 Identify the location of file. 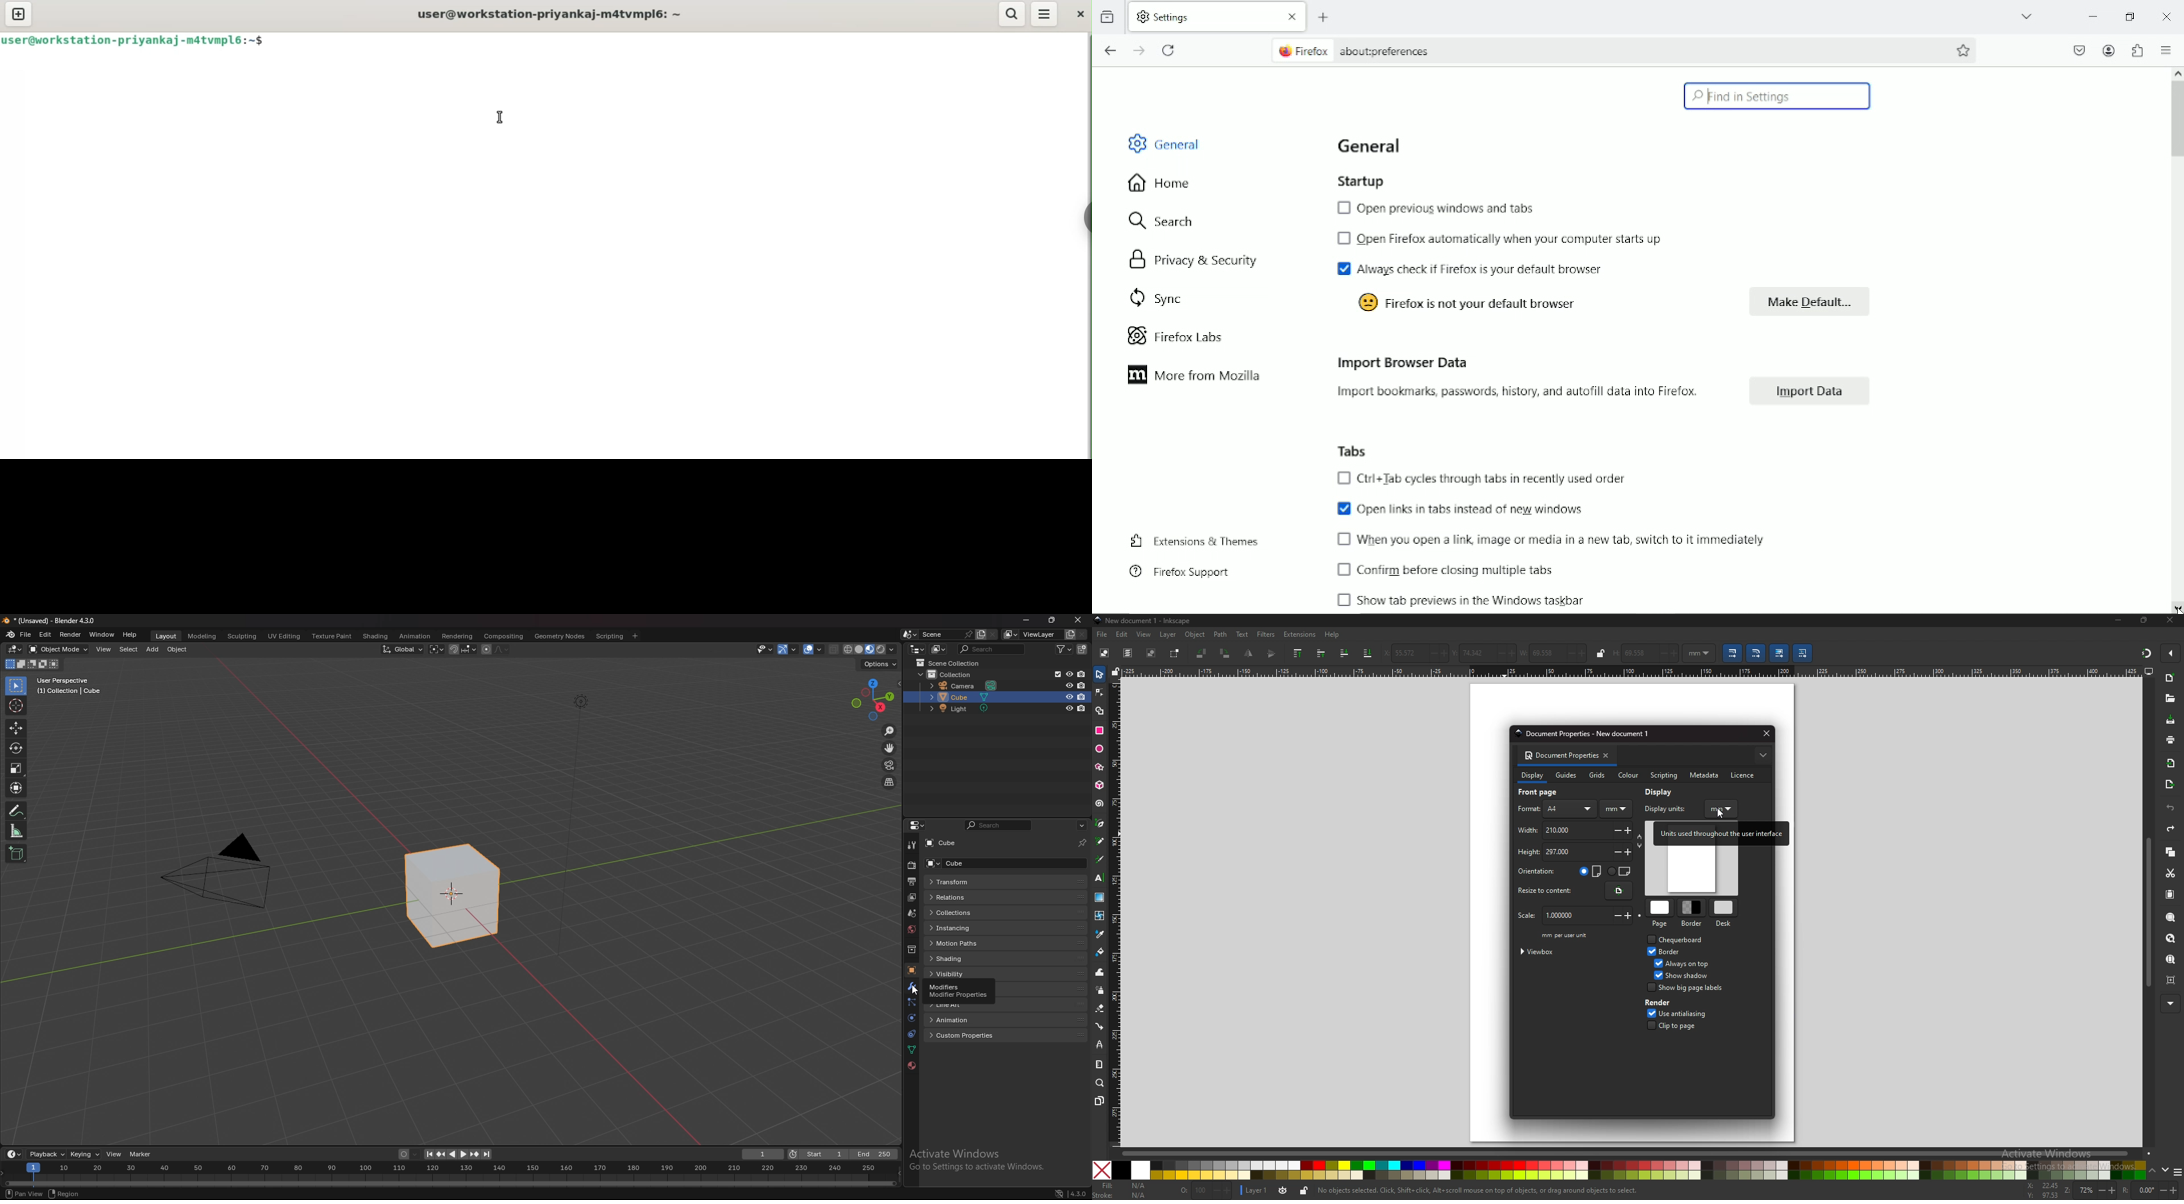
(1103, 635).